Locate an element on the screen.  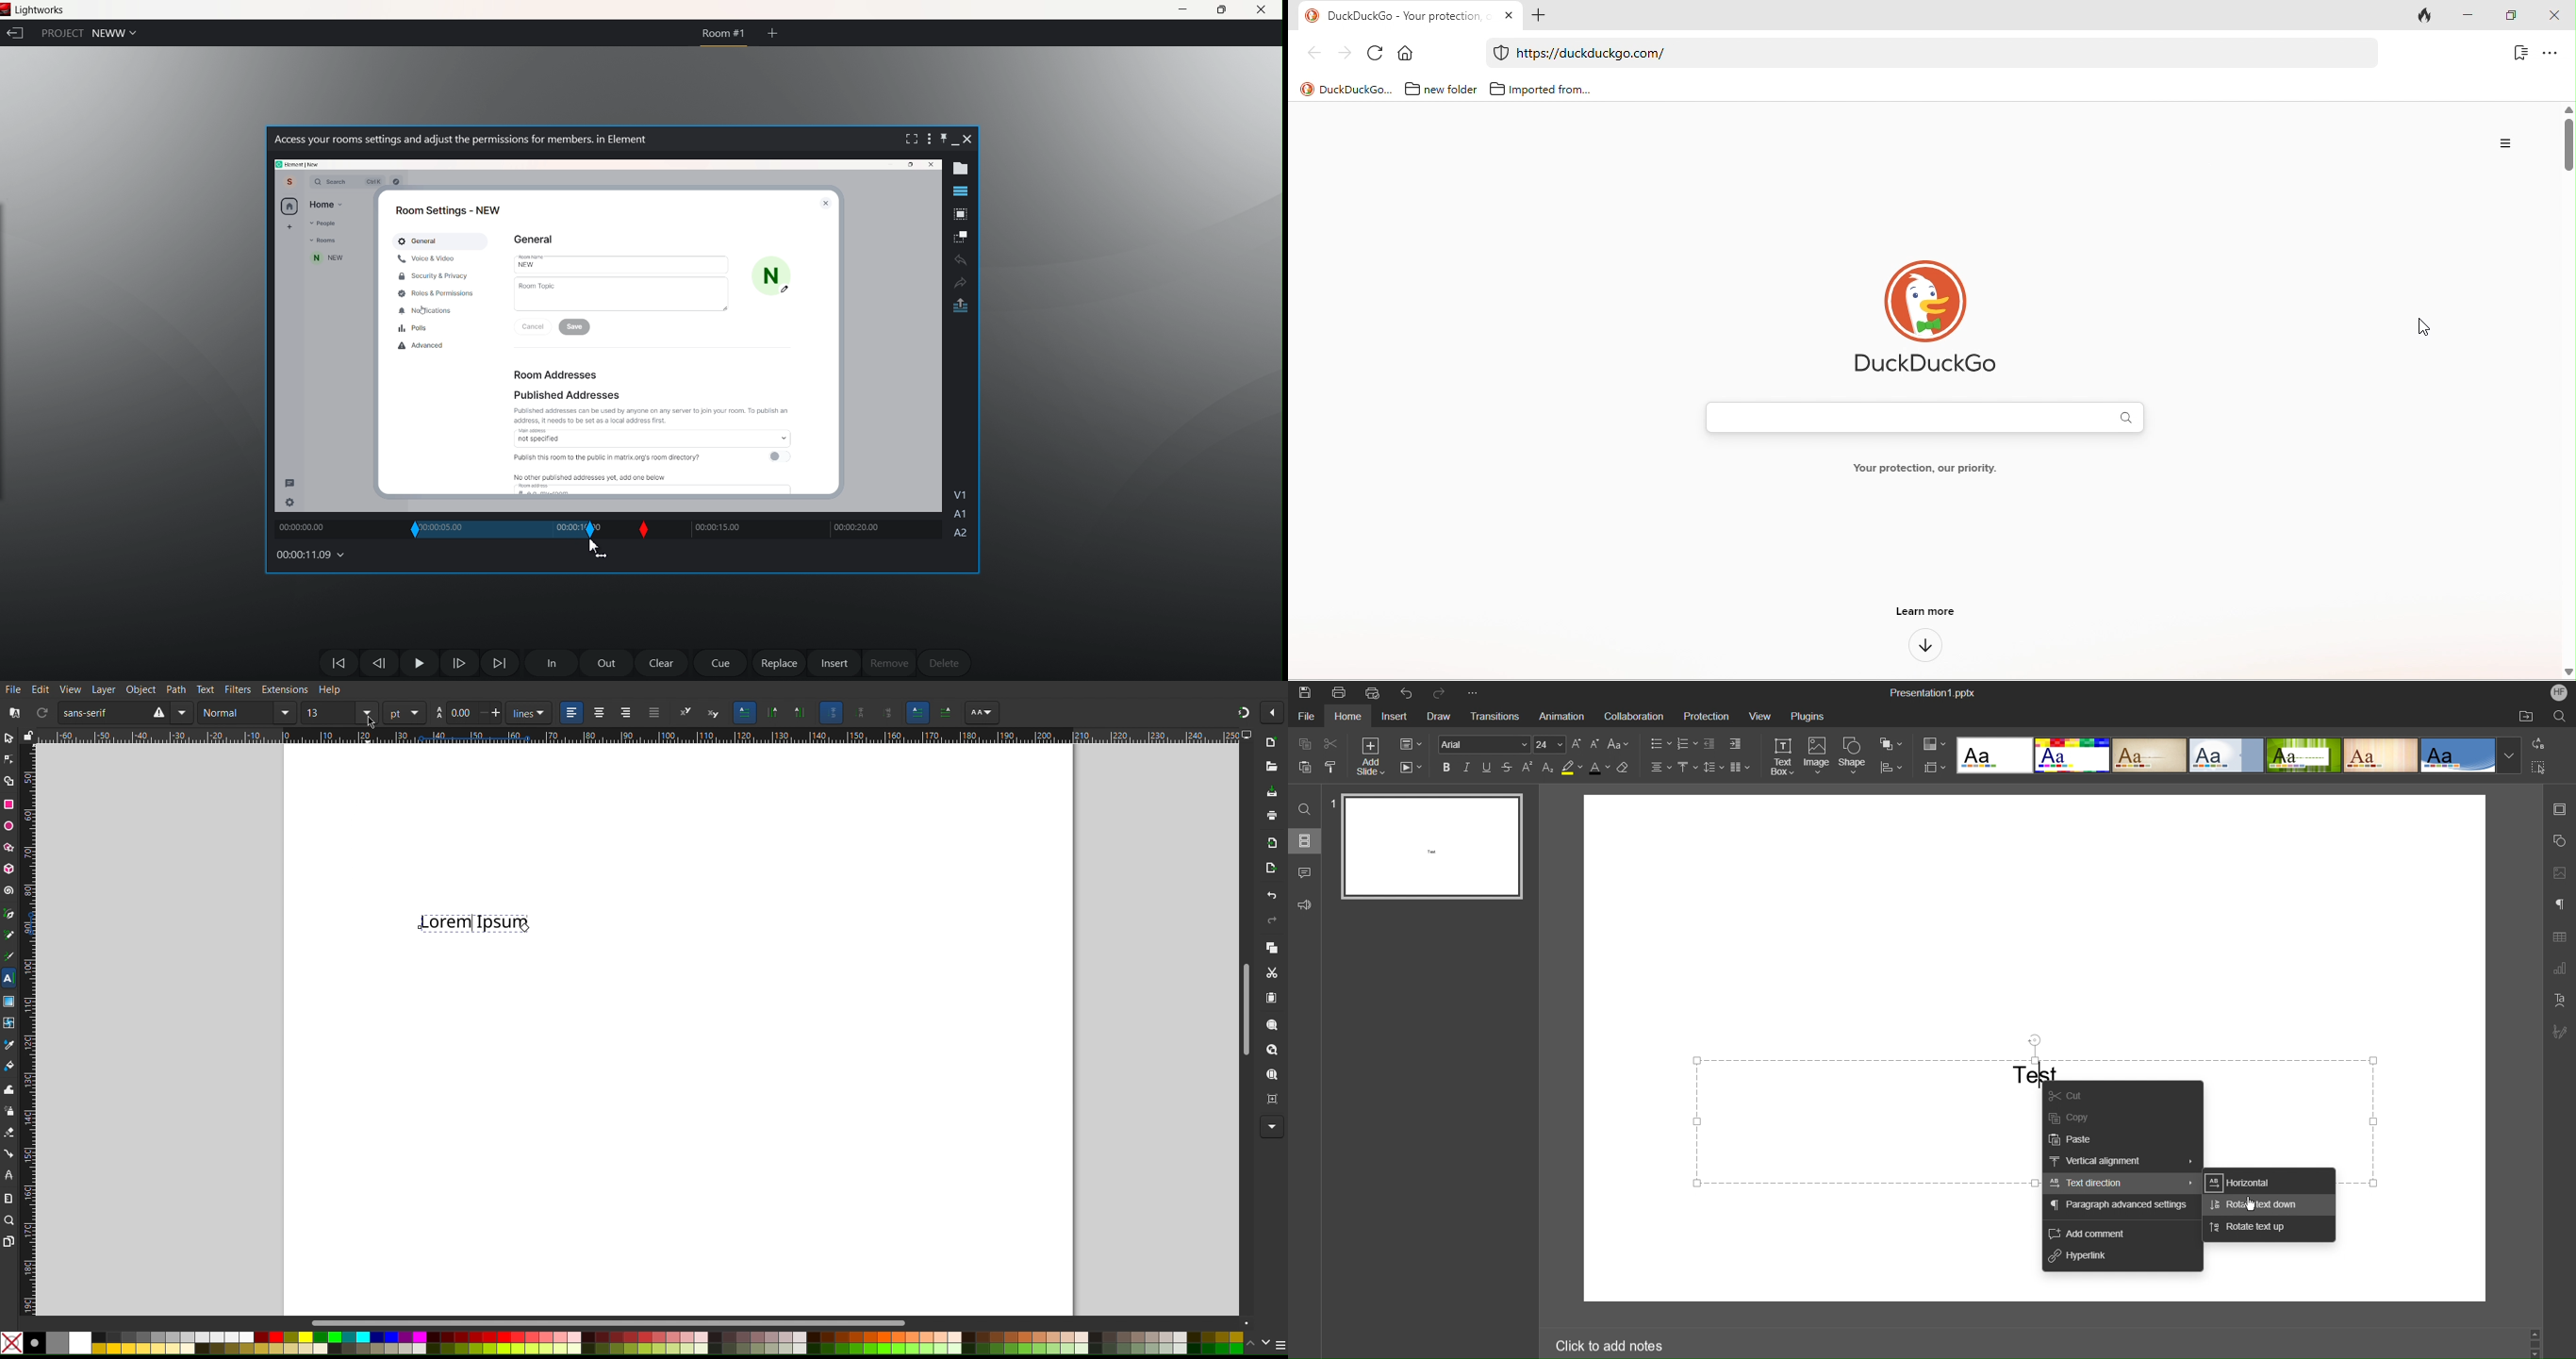
Increase Indent is located at coordinates (1735, 744).